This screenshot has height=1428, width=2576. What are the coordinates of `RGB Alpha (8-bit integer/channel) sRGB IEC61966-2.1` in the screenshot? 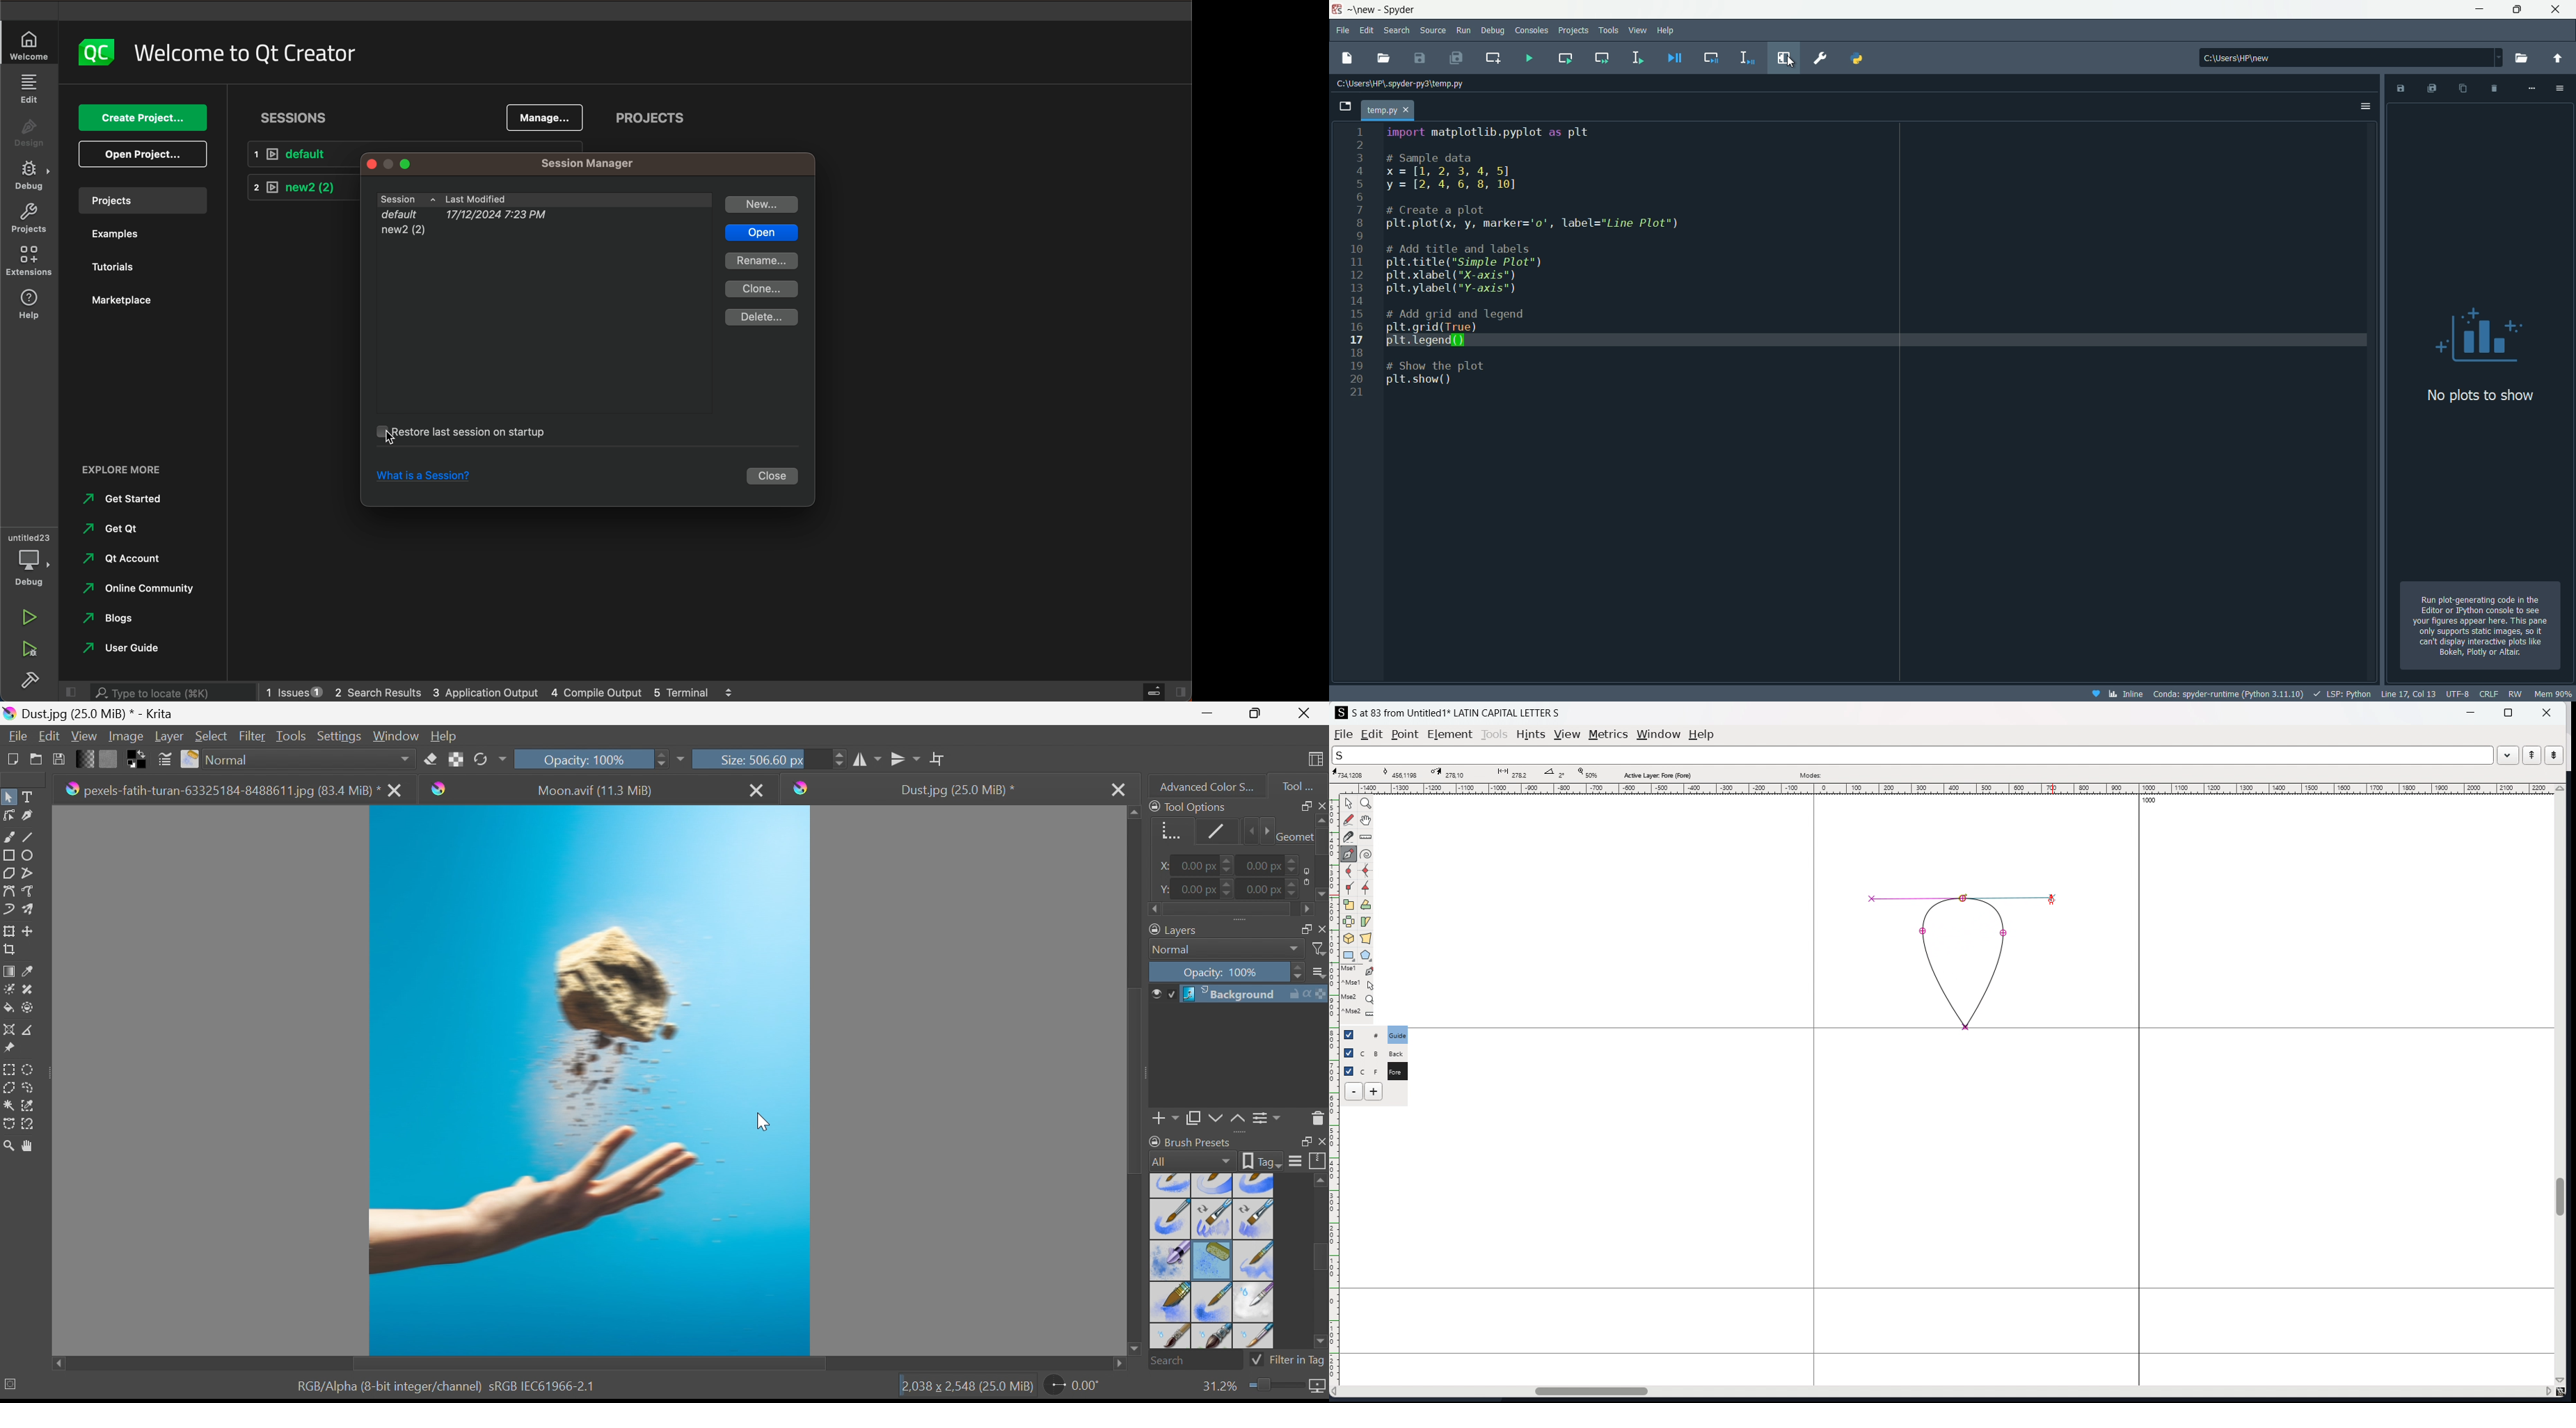 It's located at (446, 1386).